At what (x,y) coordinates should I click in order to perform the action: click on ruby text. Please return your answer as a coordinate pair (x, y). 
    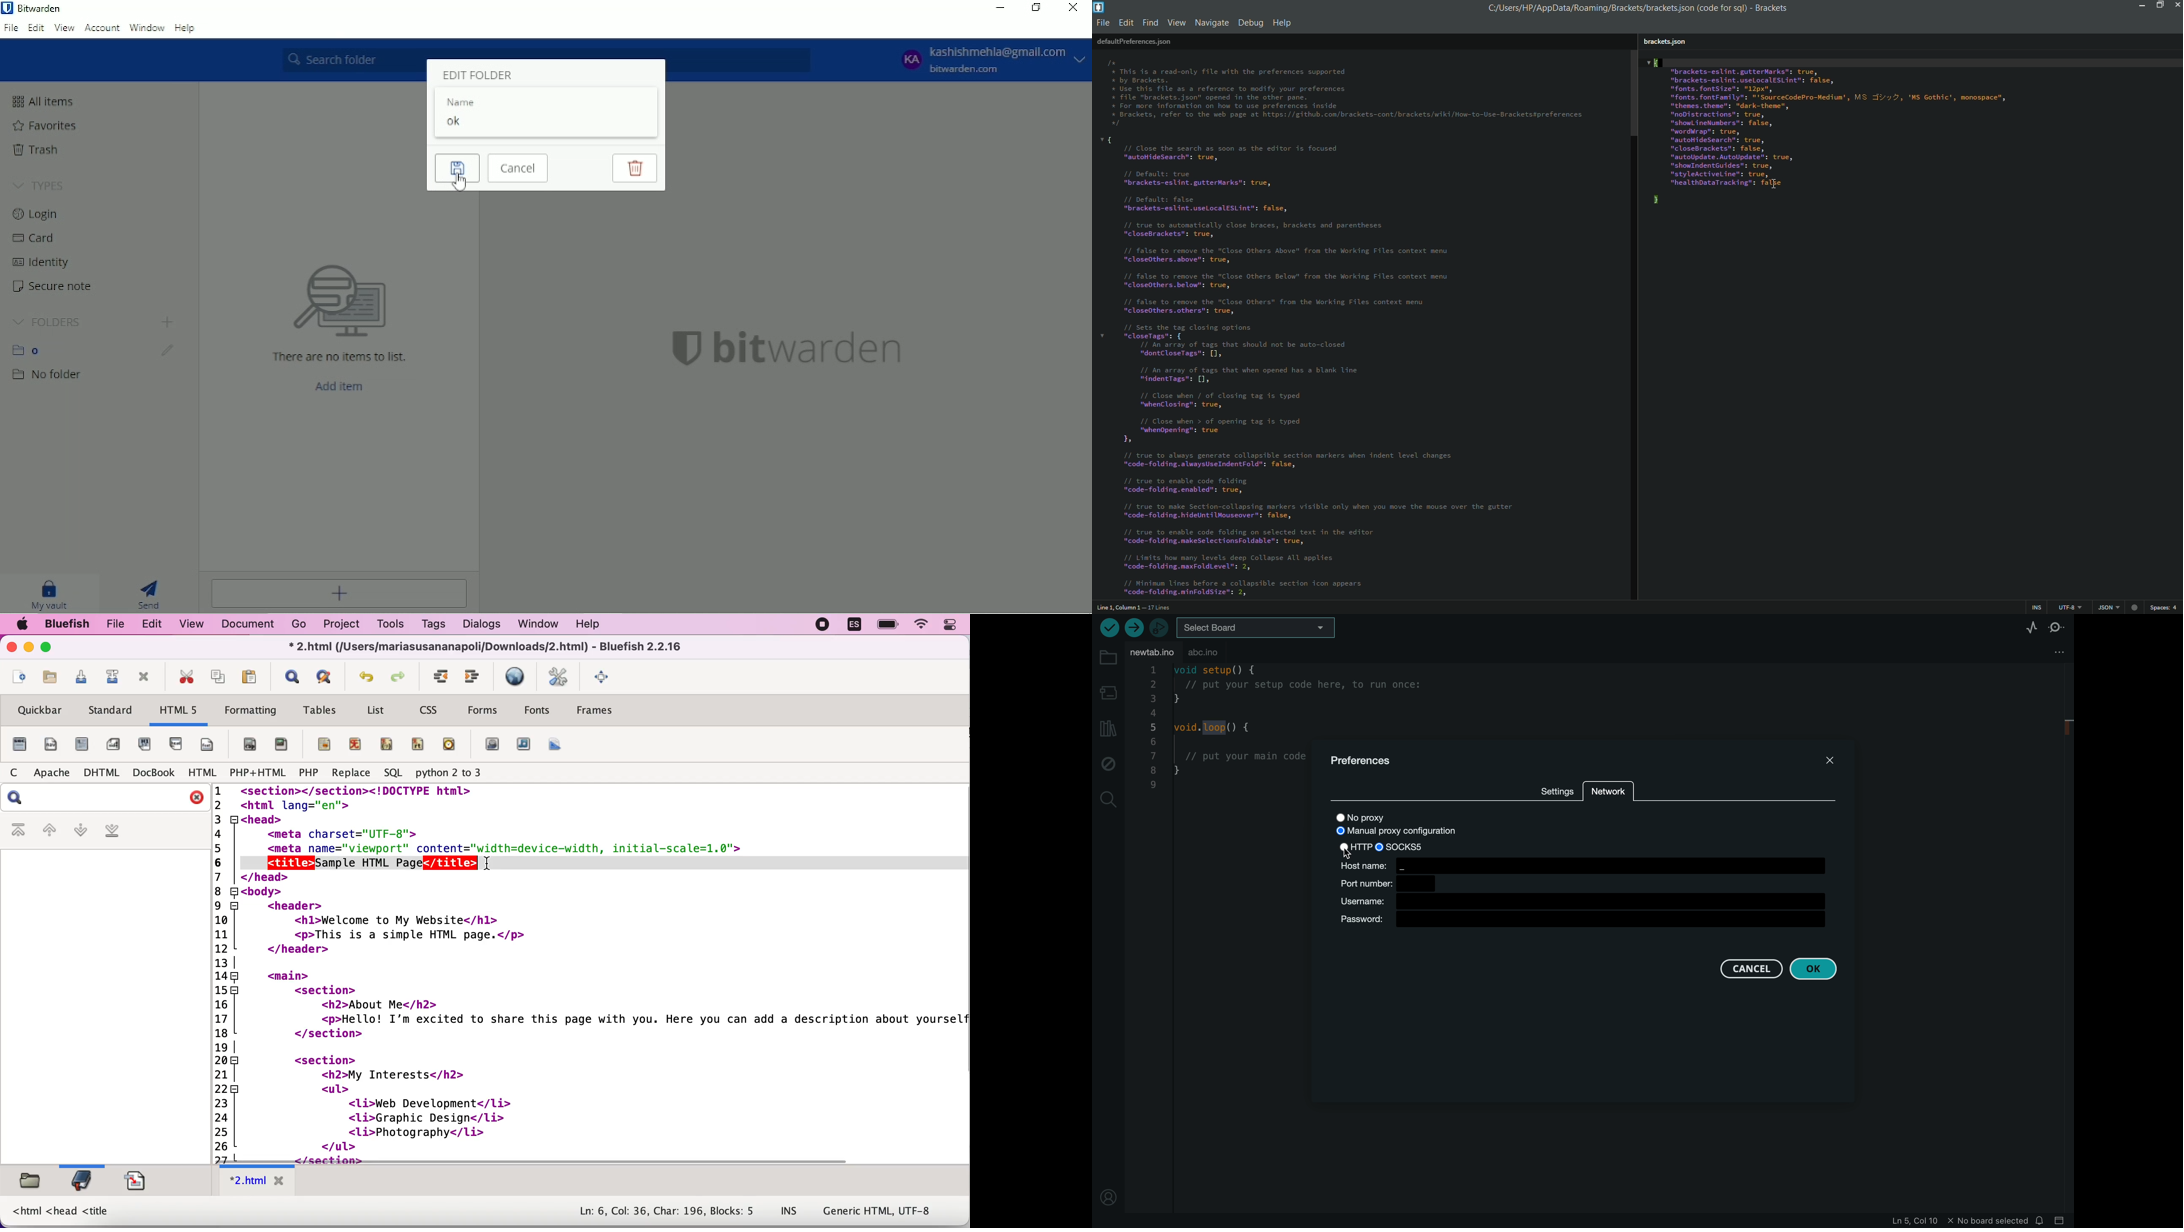
    Looking at the image, I should click on (419, 744).